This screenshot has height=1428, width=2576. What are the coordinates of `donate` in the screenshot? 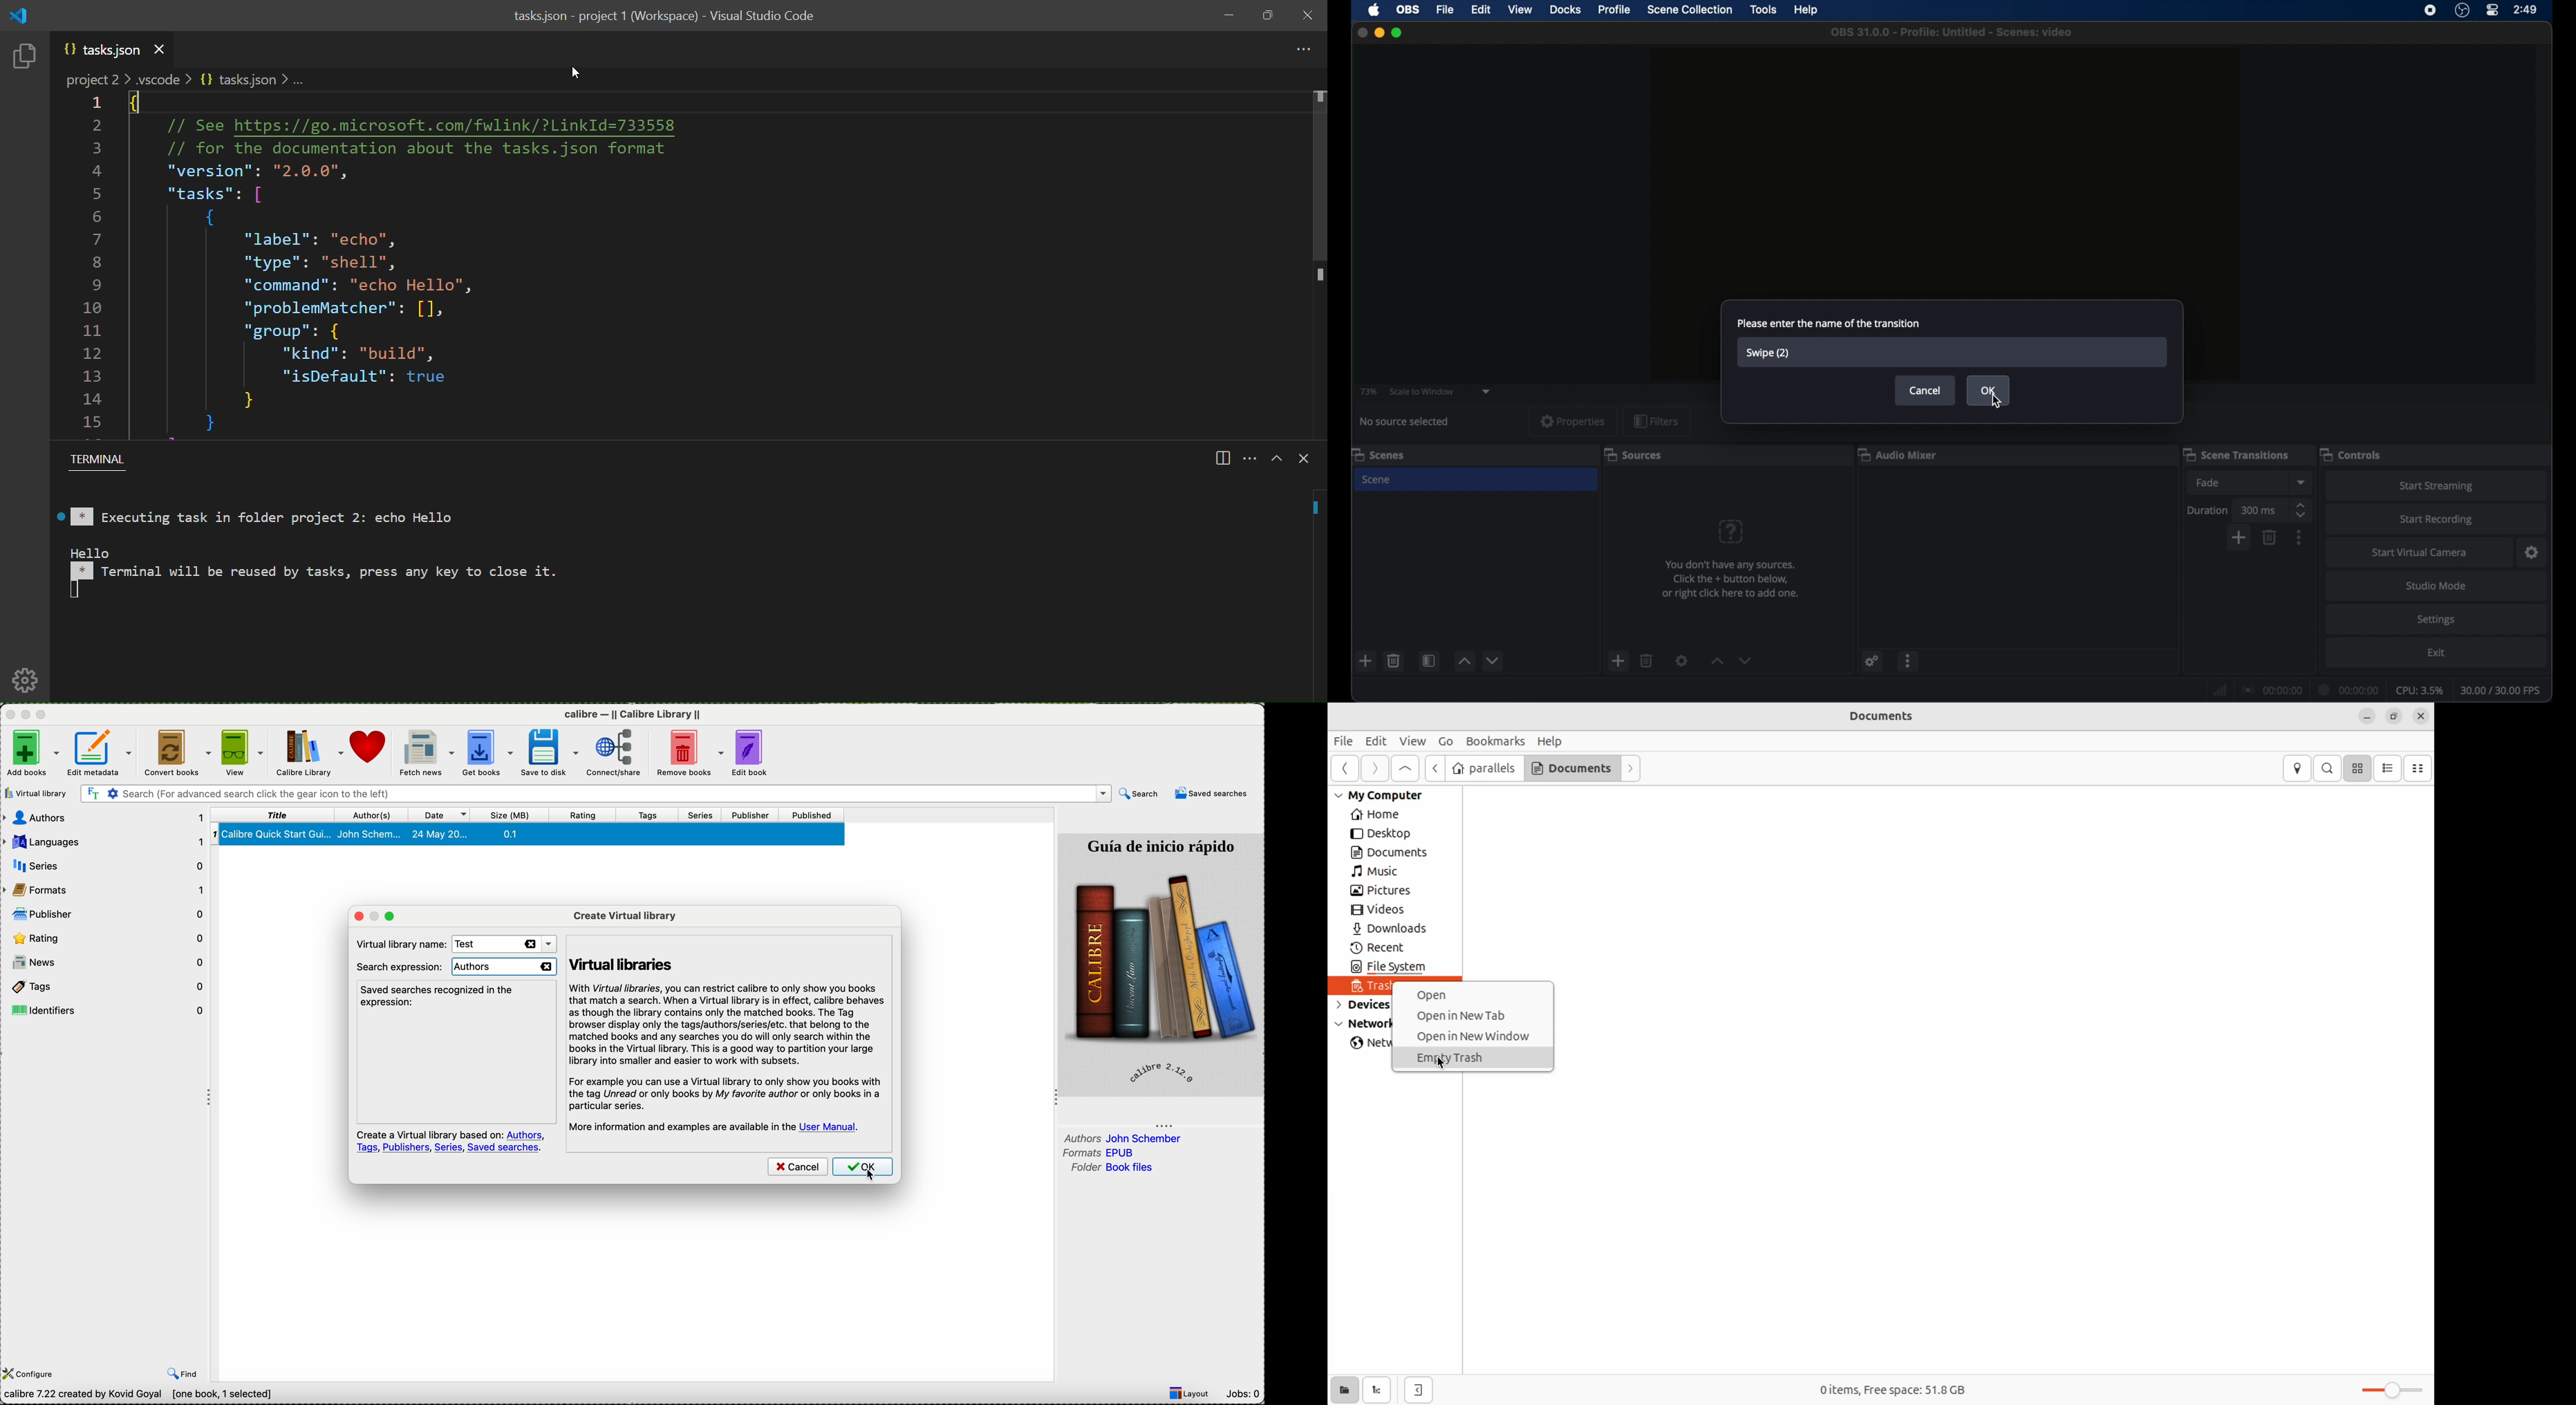 It's located at (371, 753).